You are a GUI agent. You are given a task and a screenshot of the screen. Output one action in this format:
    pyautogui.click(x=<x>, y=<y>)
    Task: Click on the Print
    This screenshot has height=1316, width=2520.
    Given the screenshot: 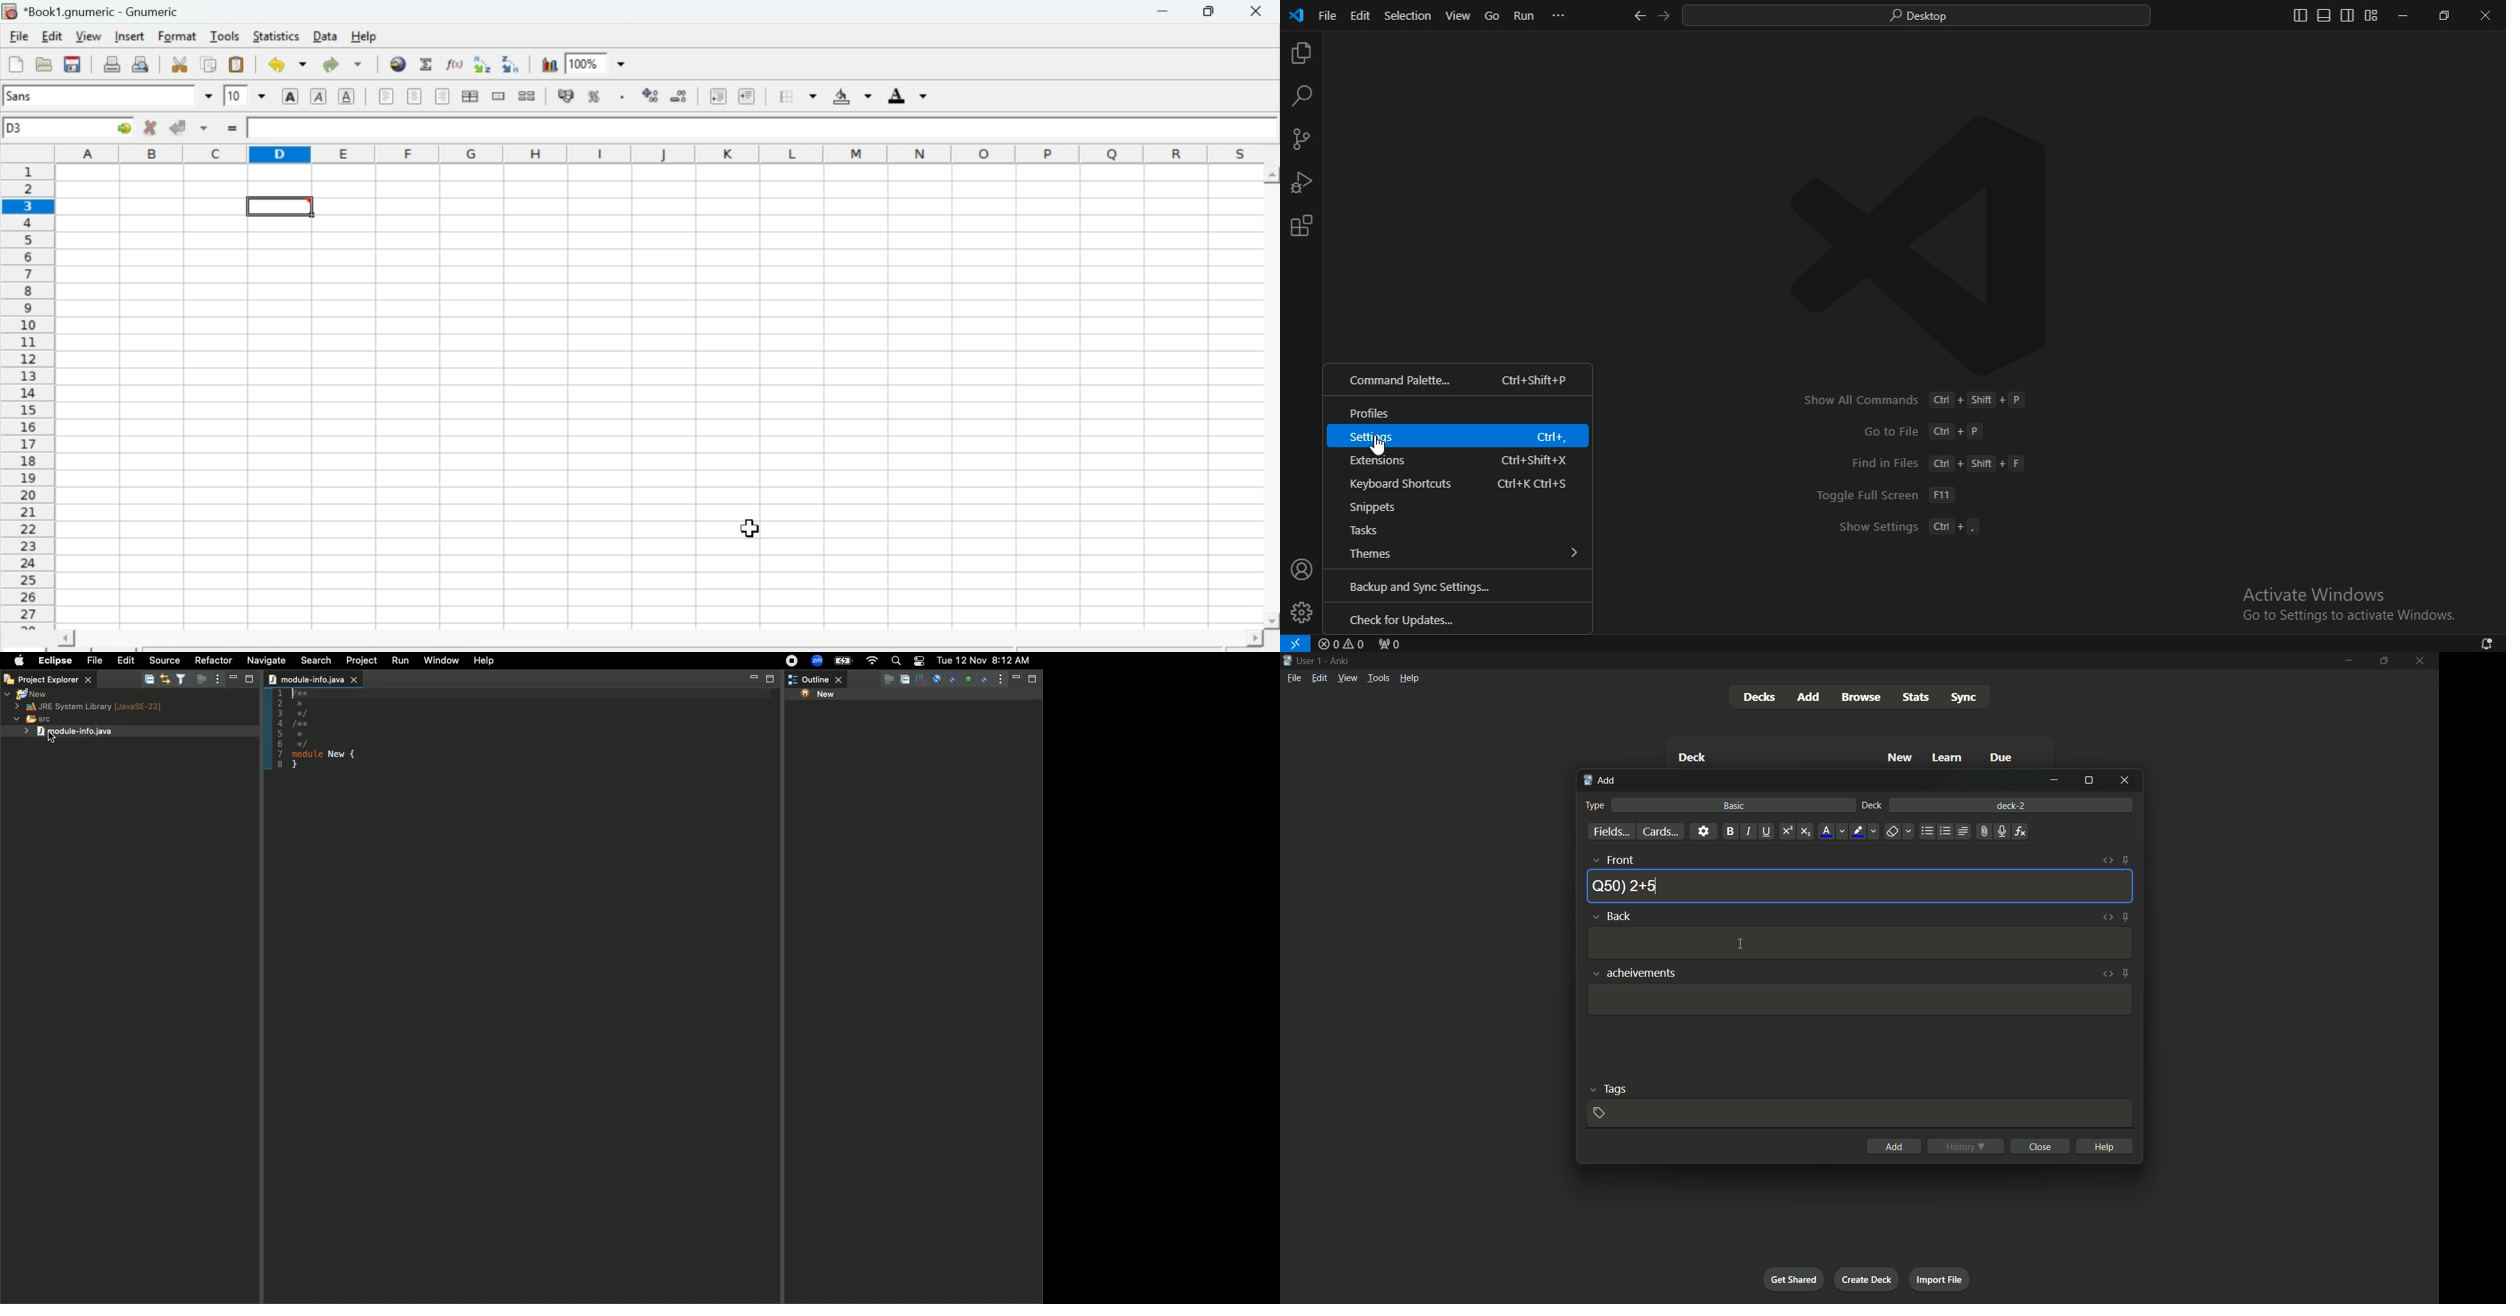 What is the action you would take?
    pyautogui.click(x=110, y=64)
    